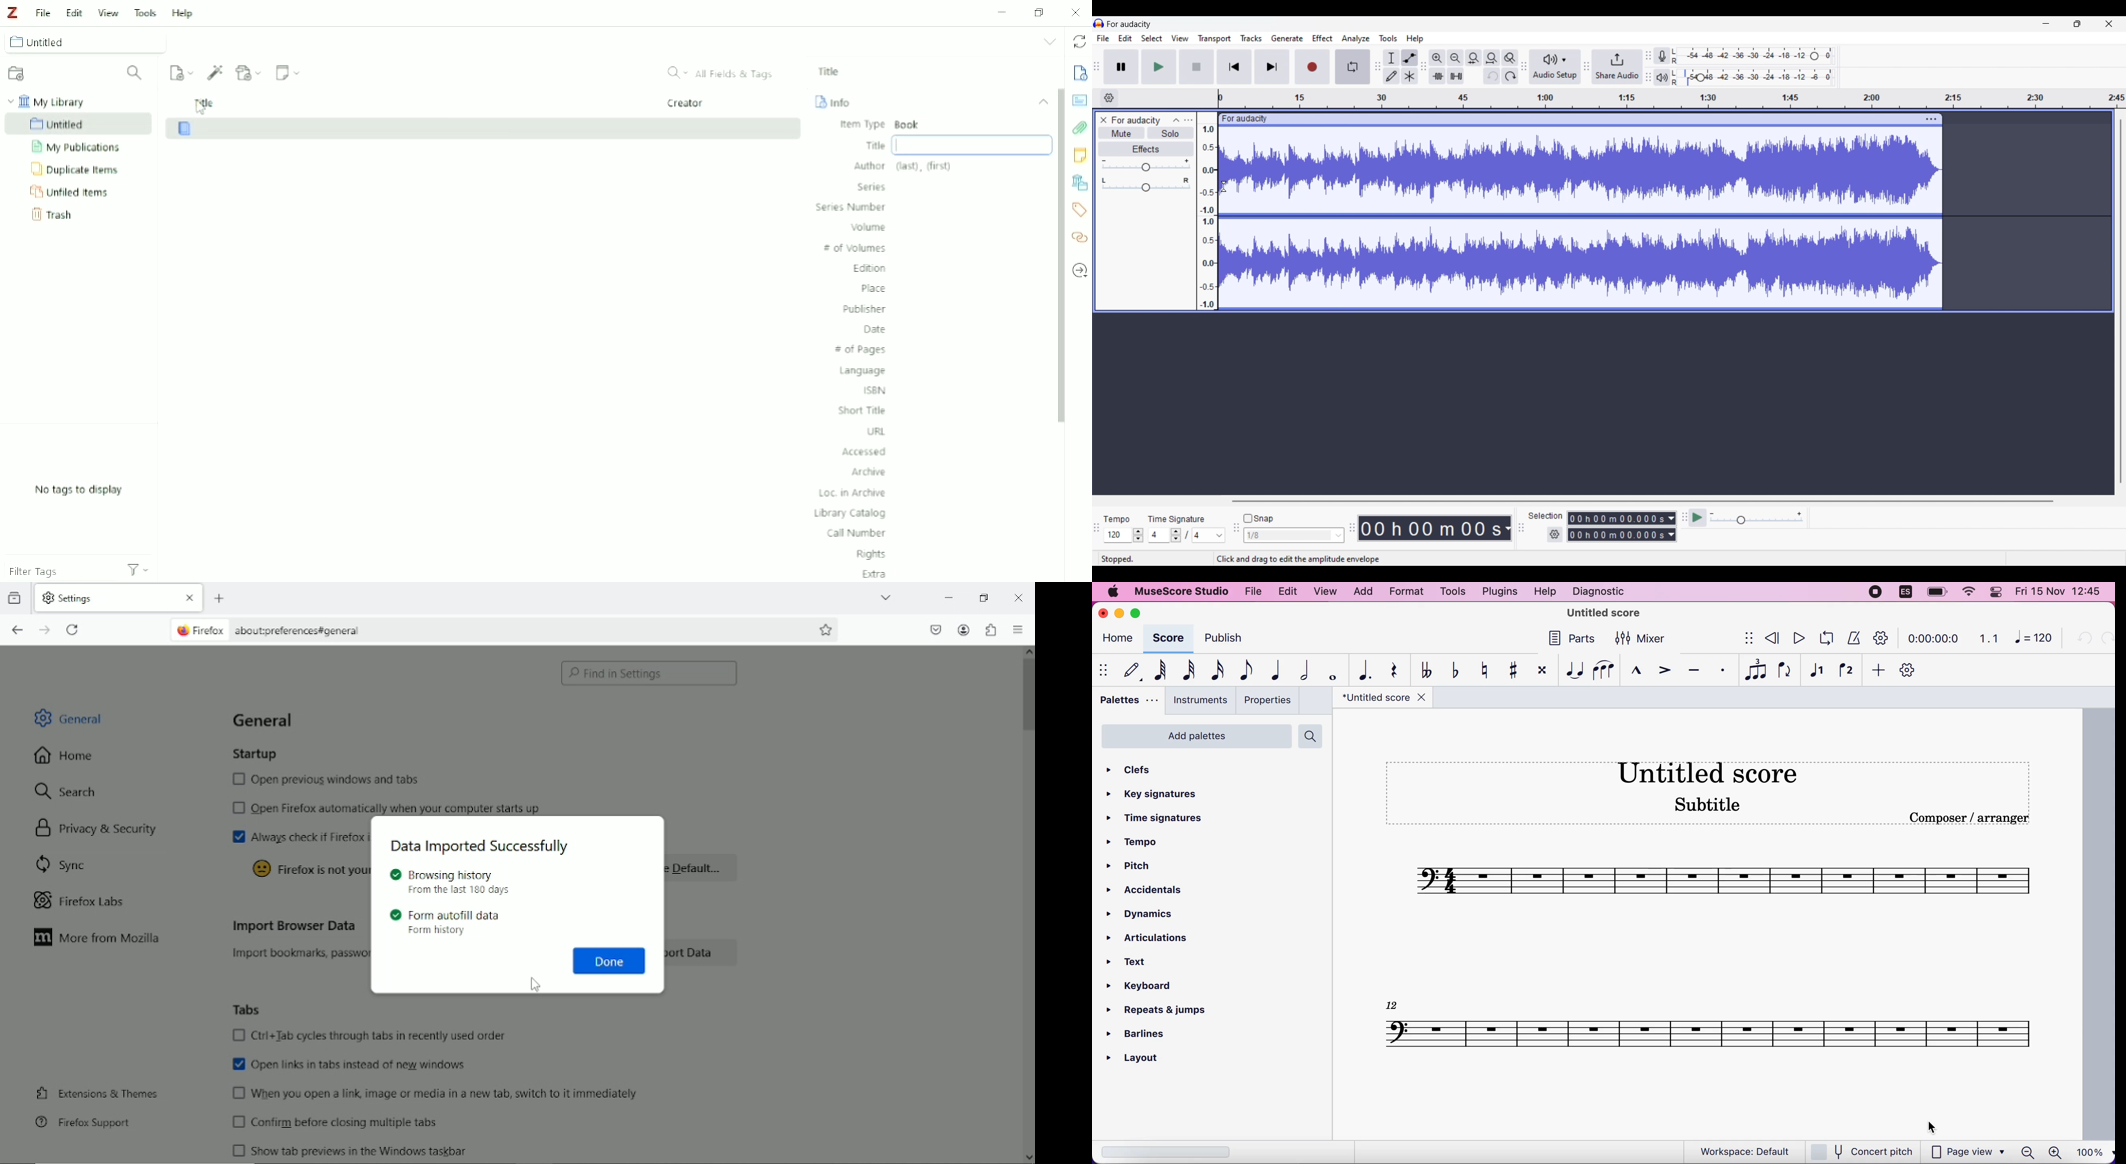  What do you see at coordinates (1041, 11) in the screenshot?
I see `Restore down` at bounding box center [1041, 11].